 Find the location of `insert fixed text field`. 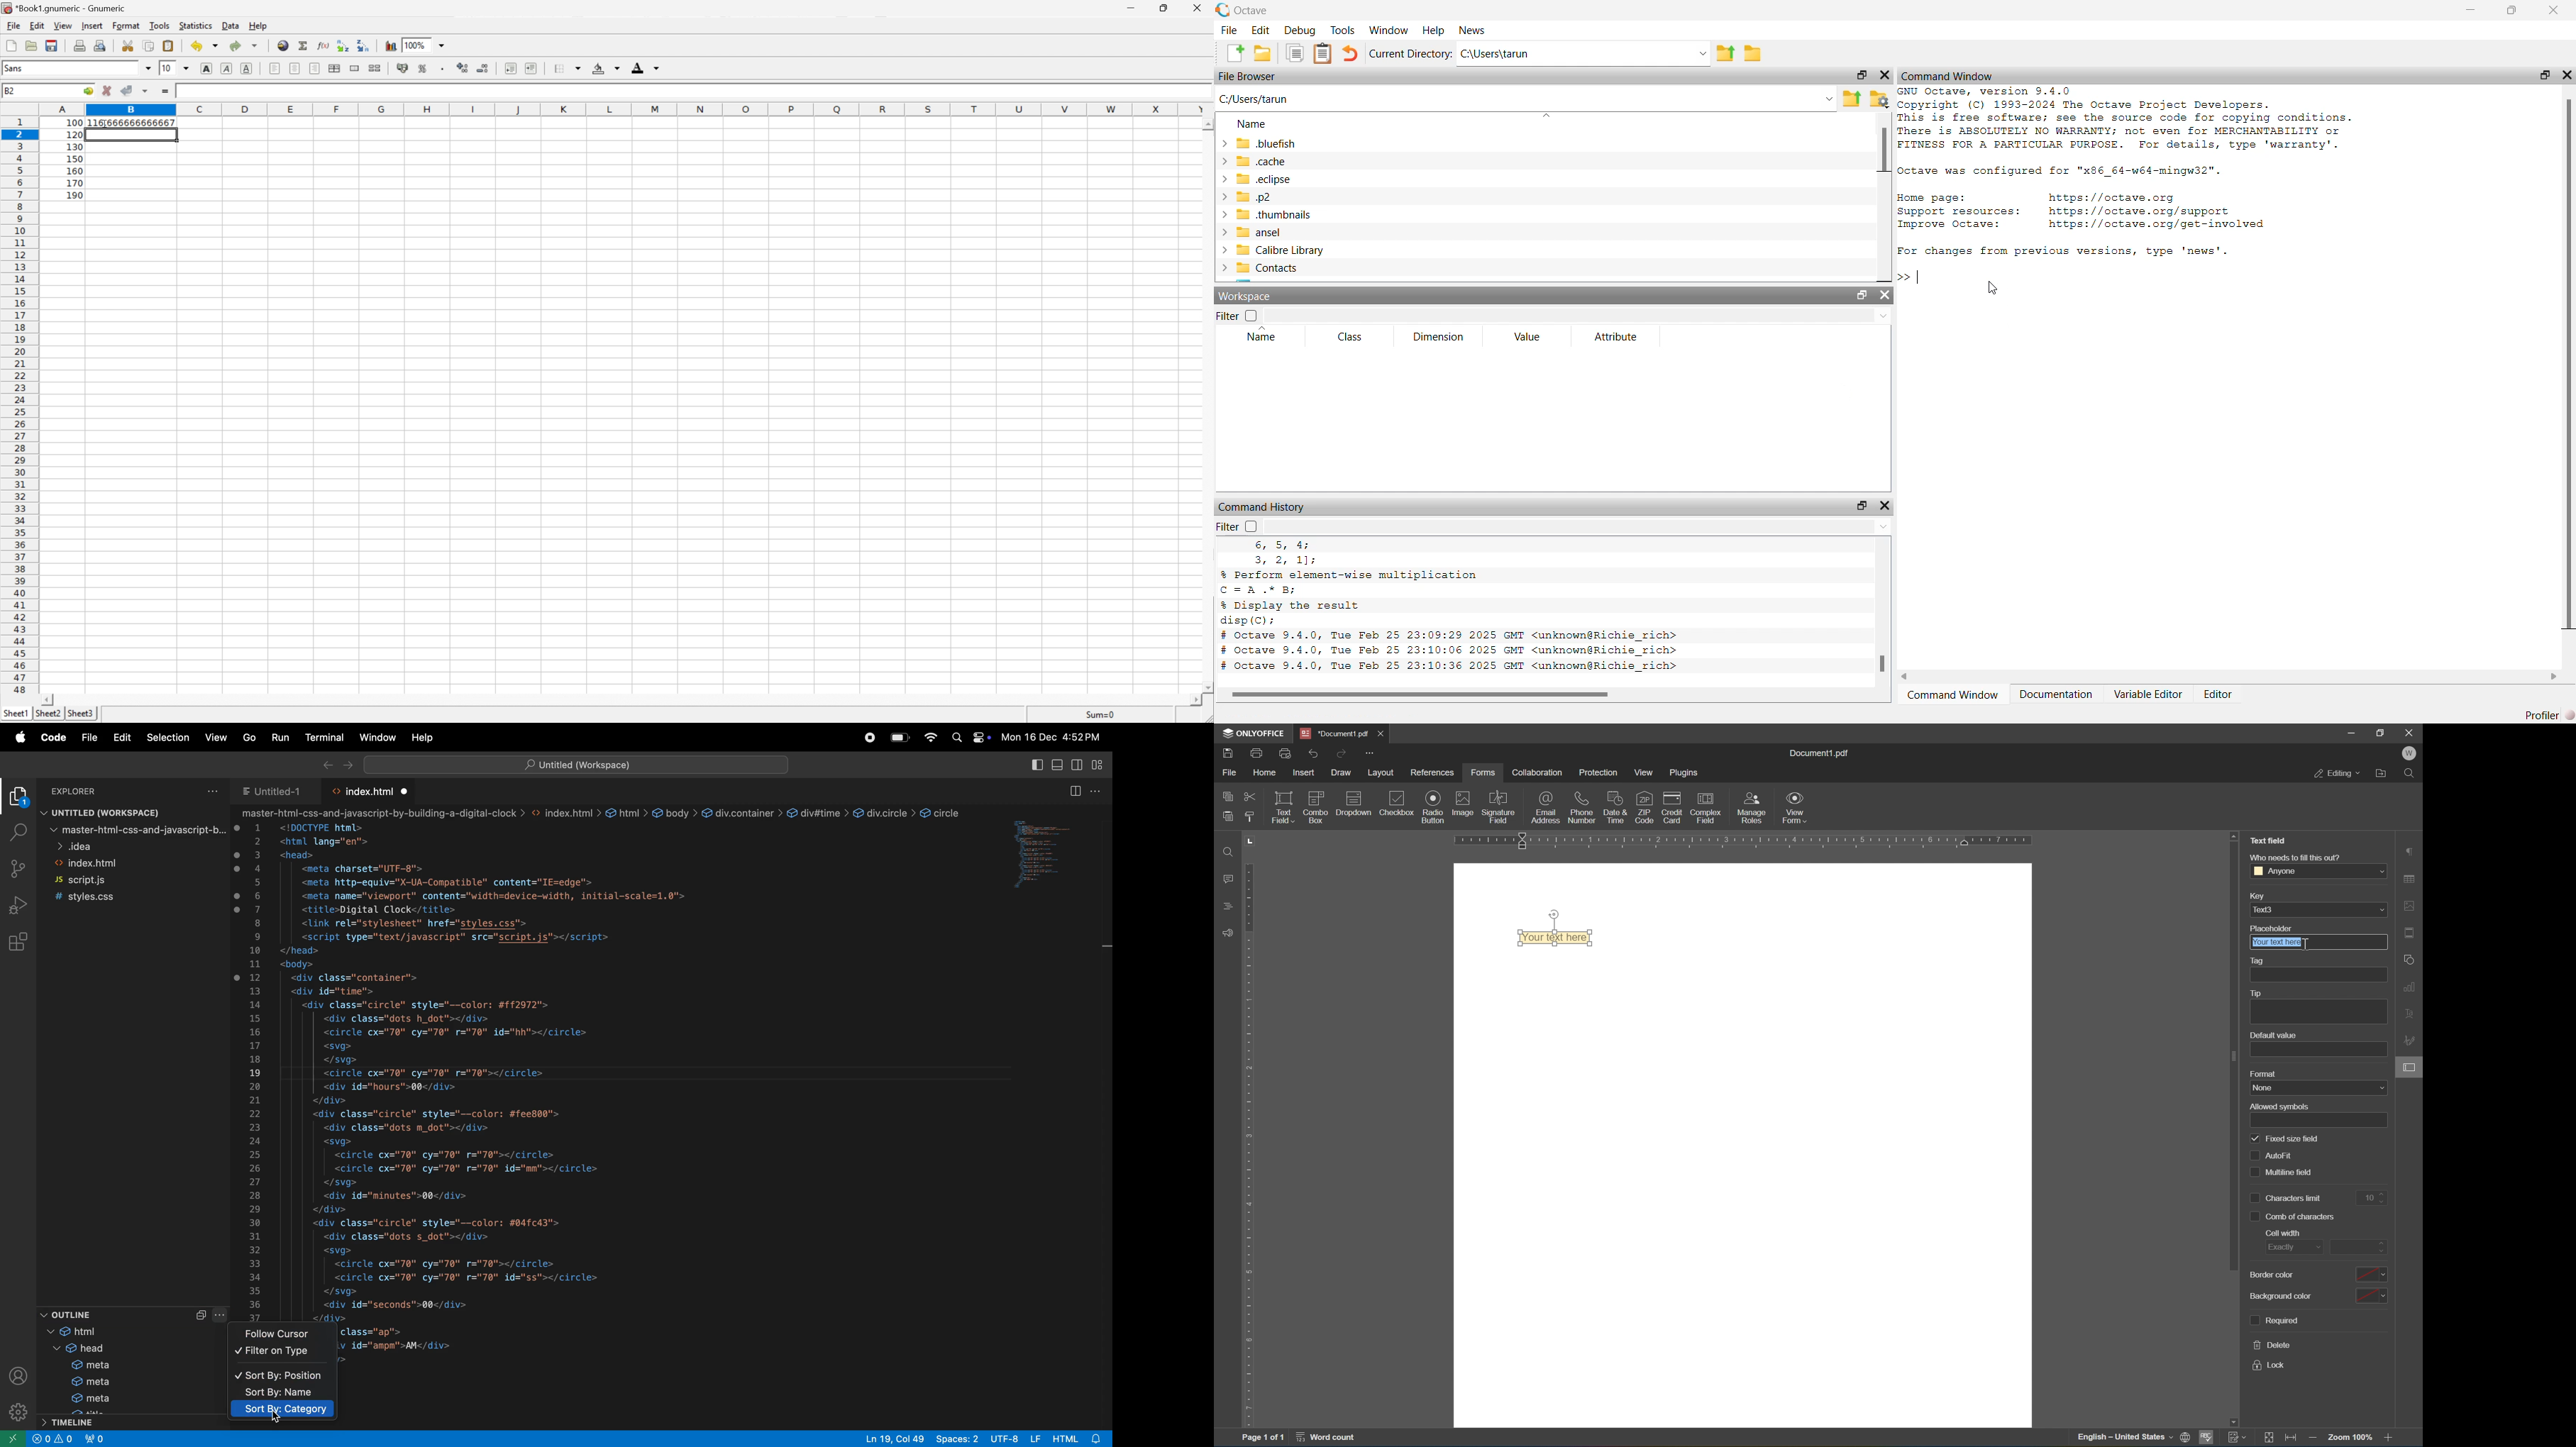

insert fixed text field is located at coordinates (1337, 821).